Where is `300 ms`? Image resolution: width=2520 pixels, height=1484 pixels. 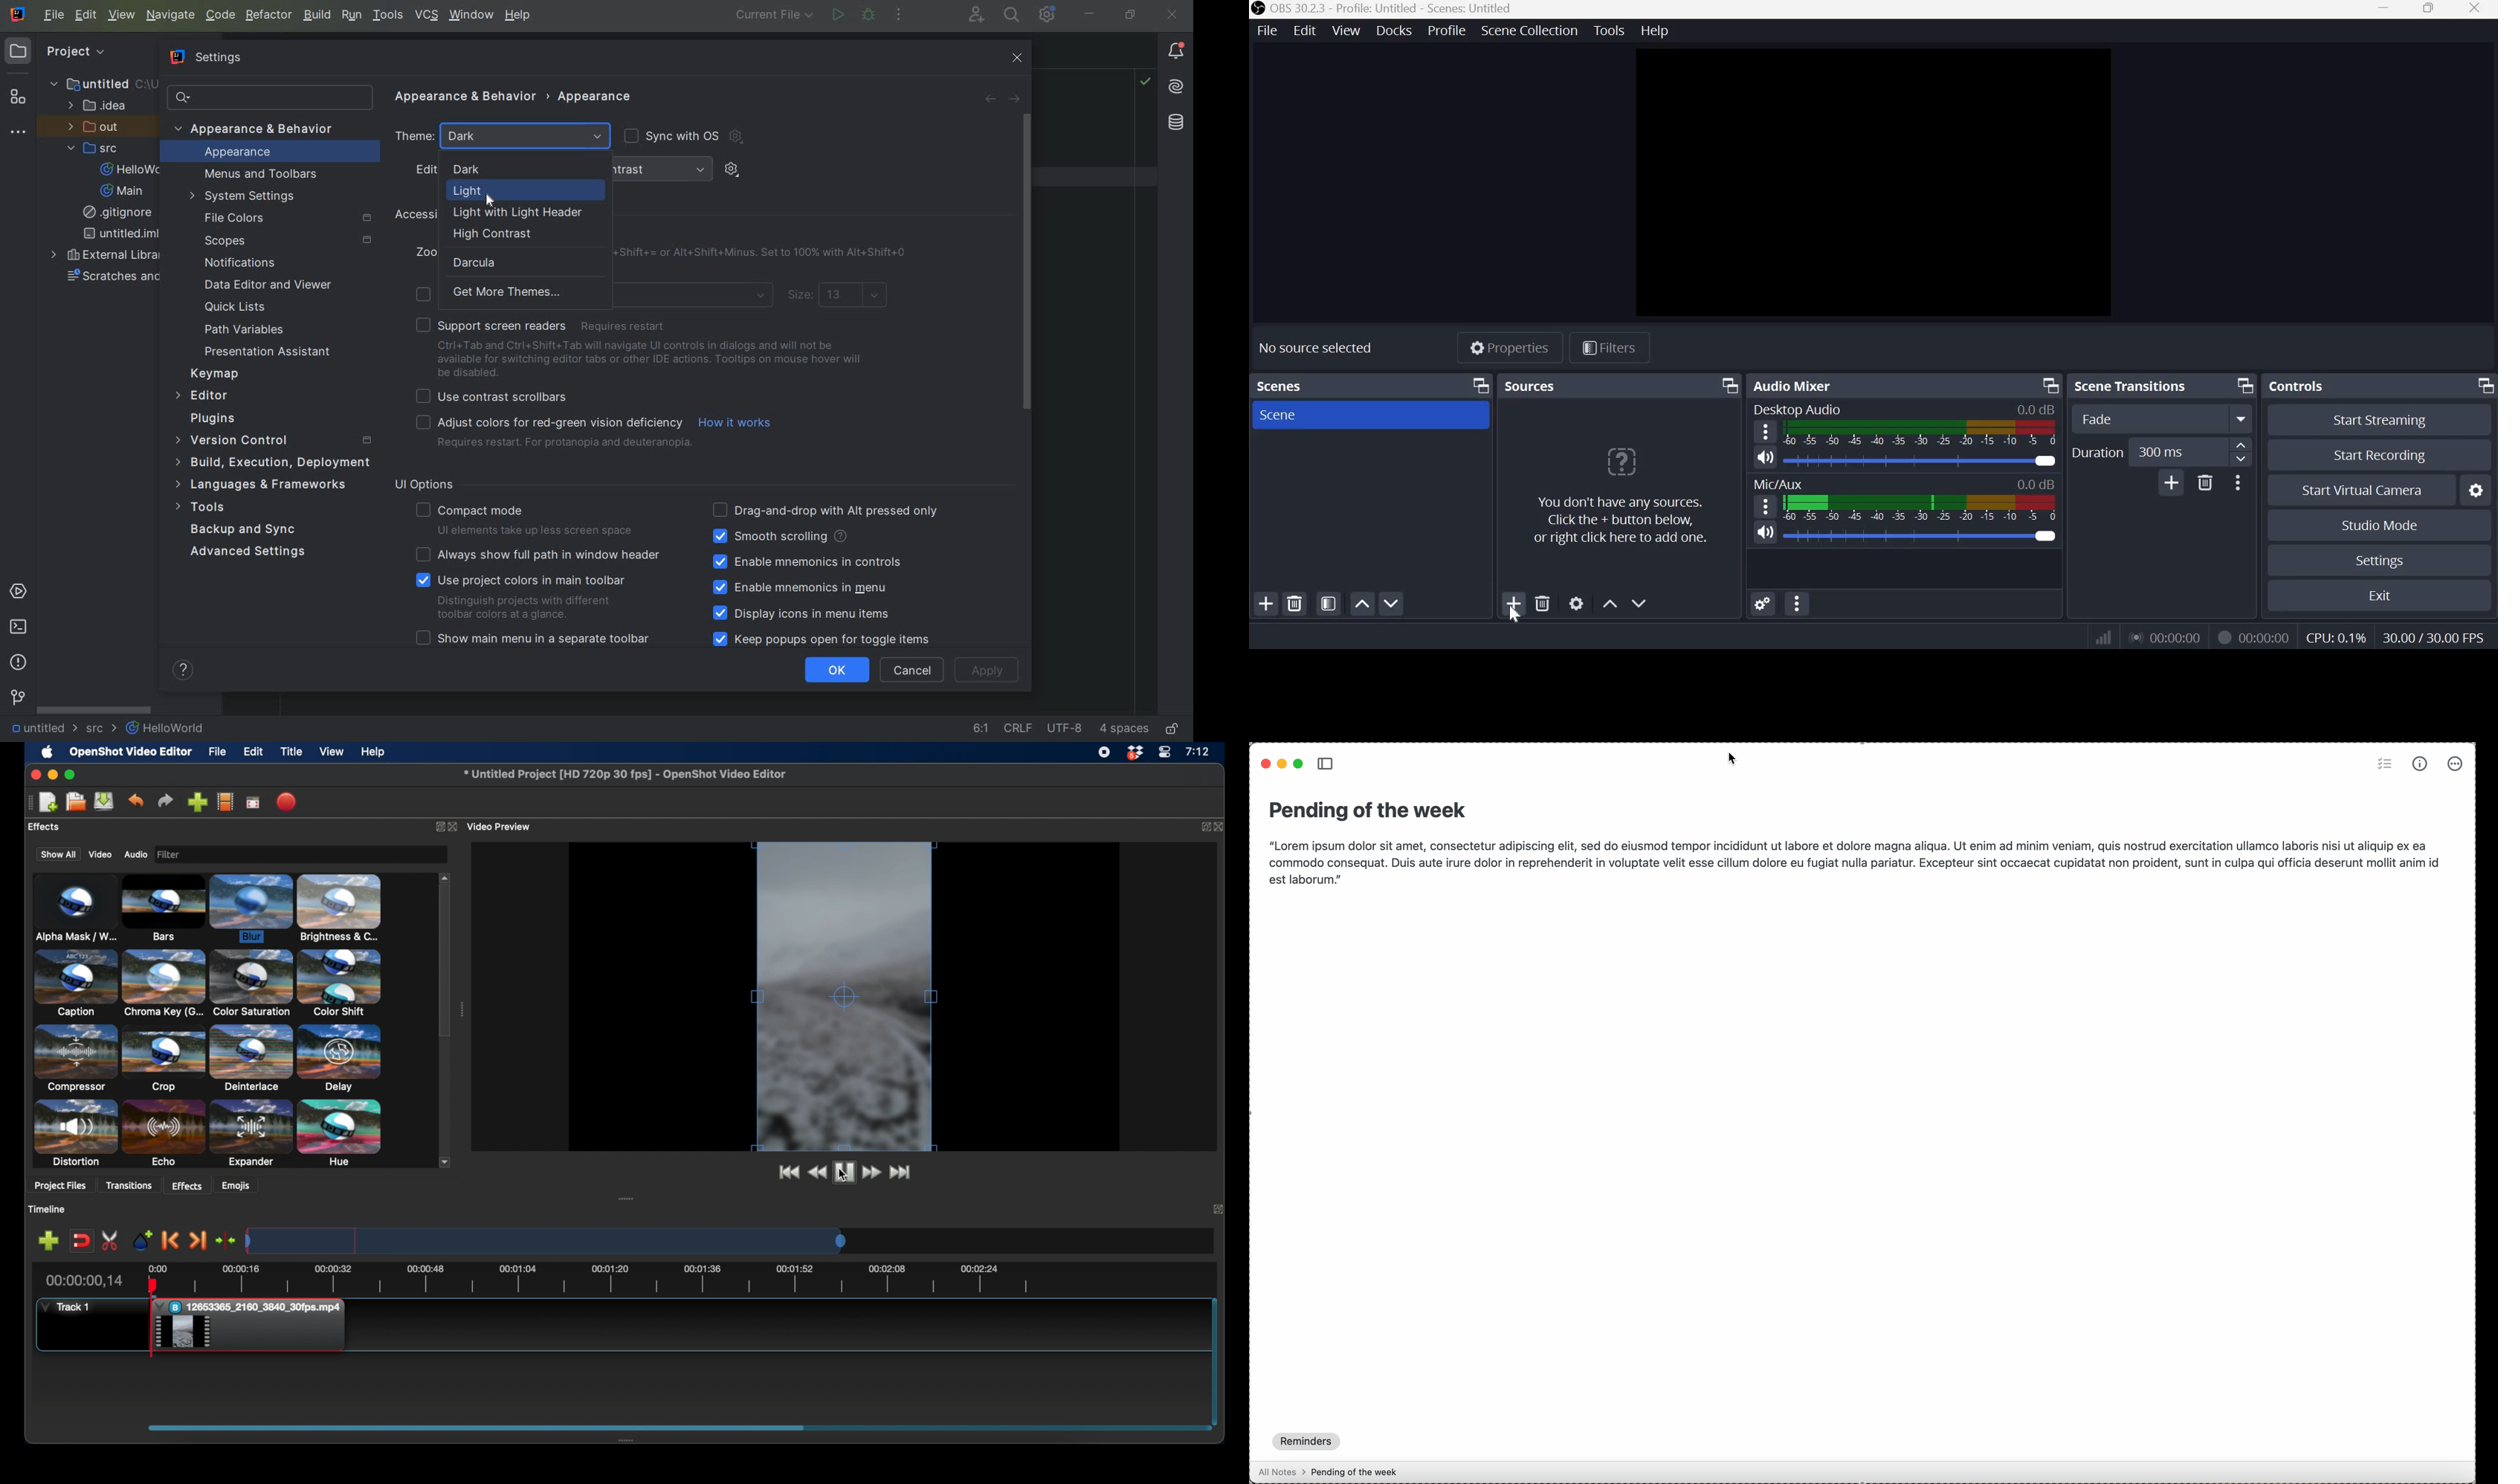 300 ms is located at coordinates (2173, 451).